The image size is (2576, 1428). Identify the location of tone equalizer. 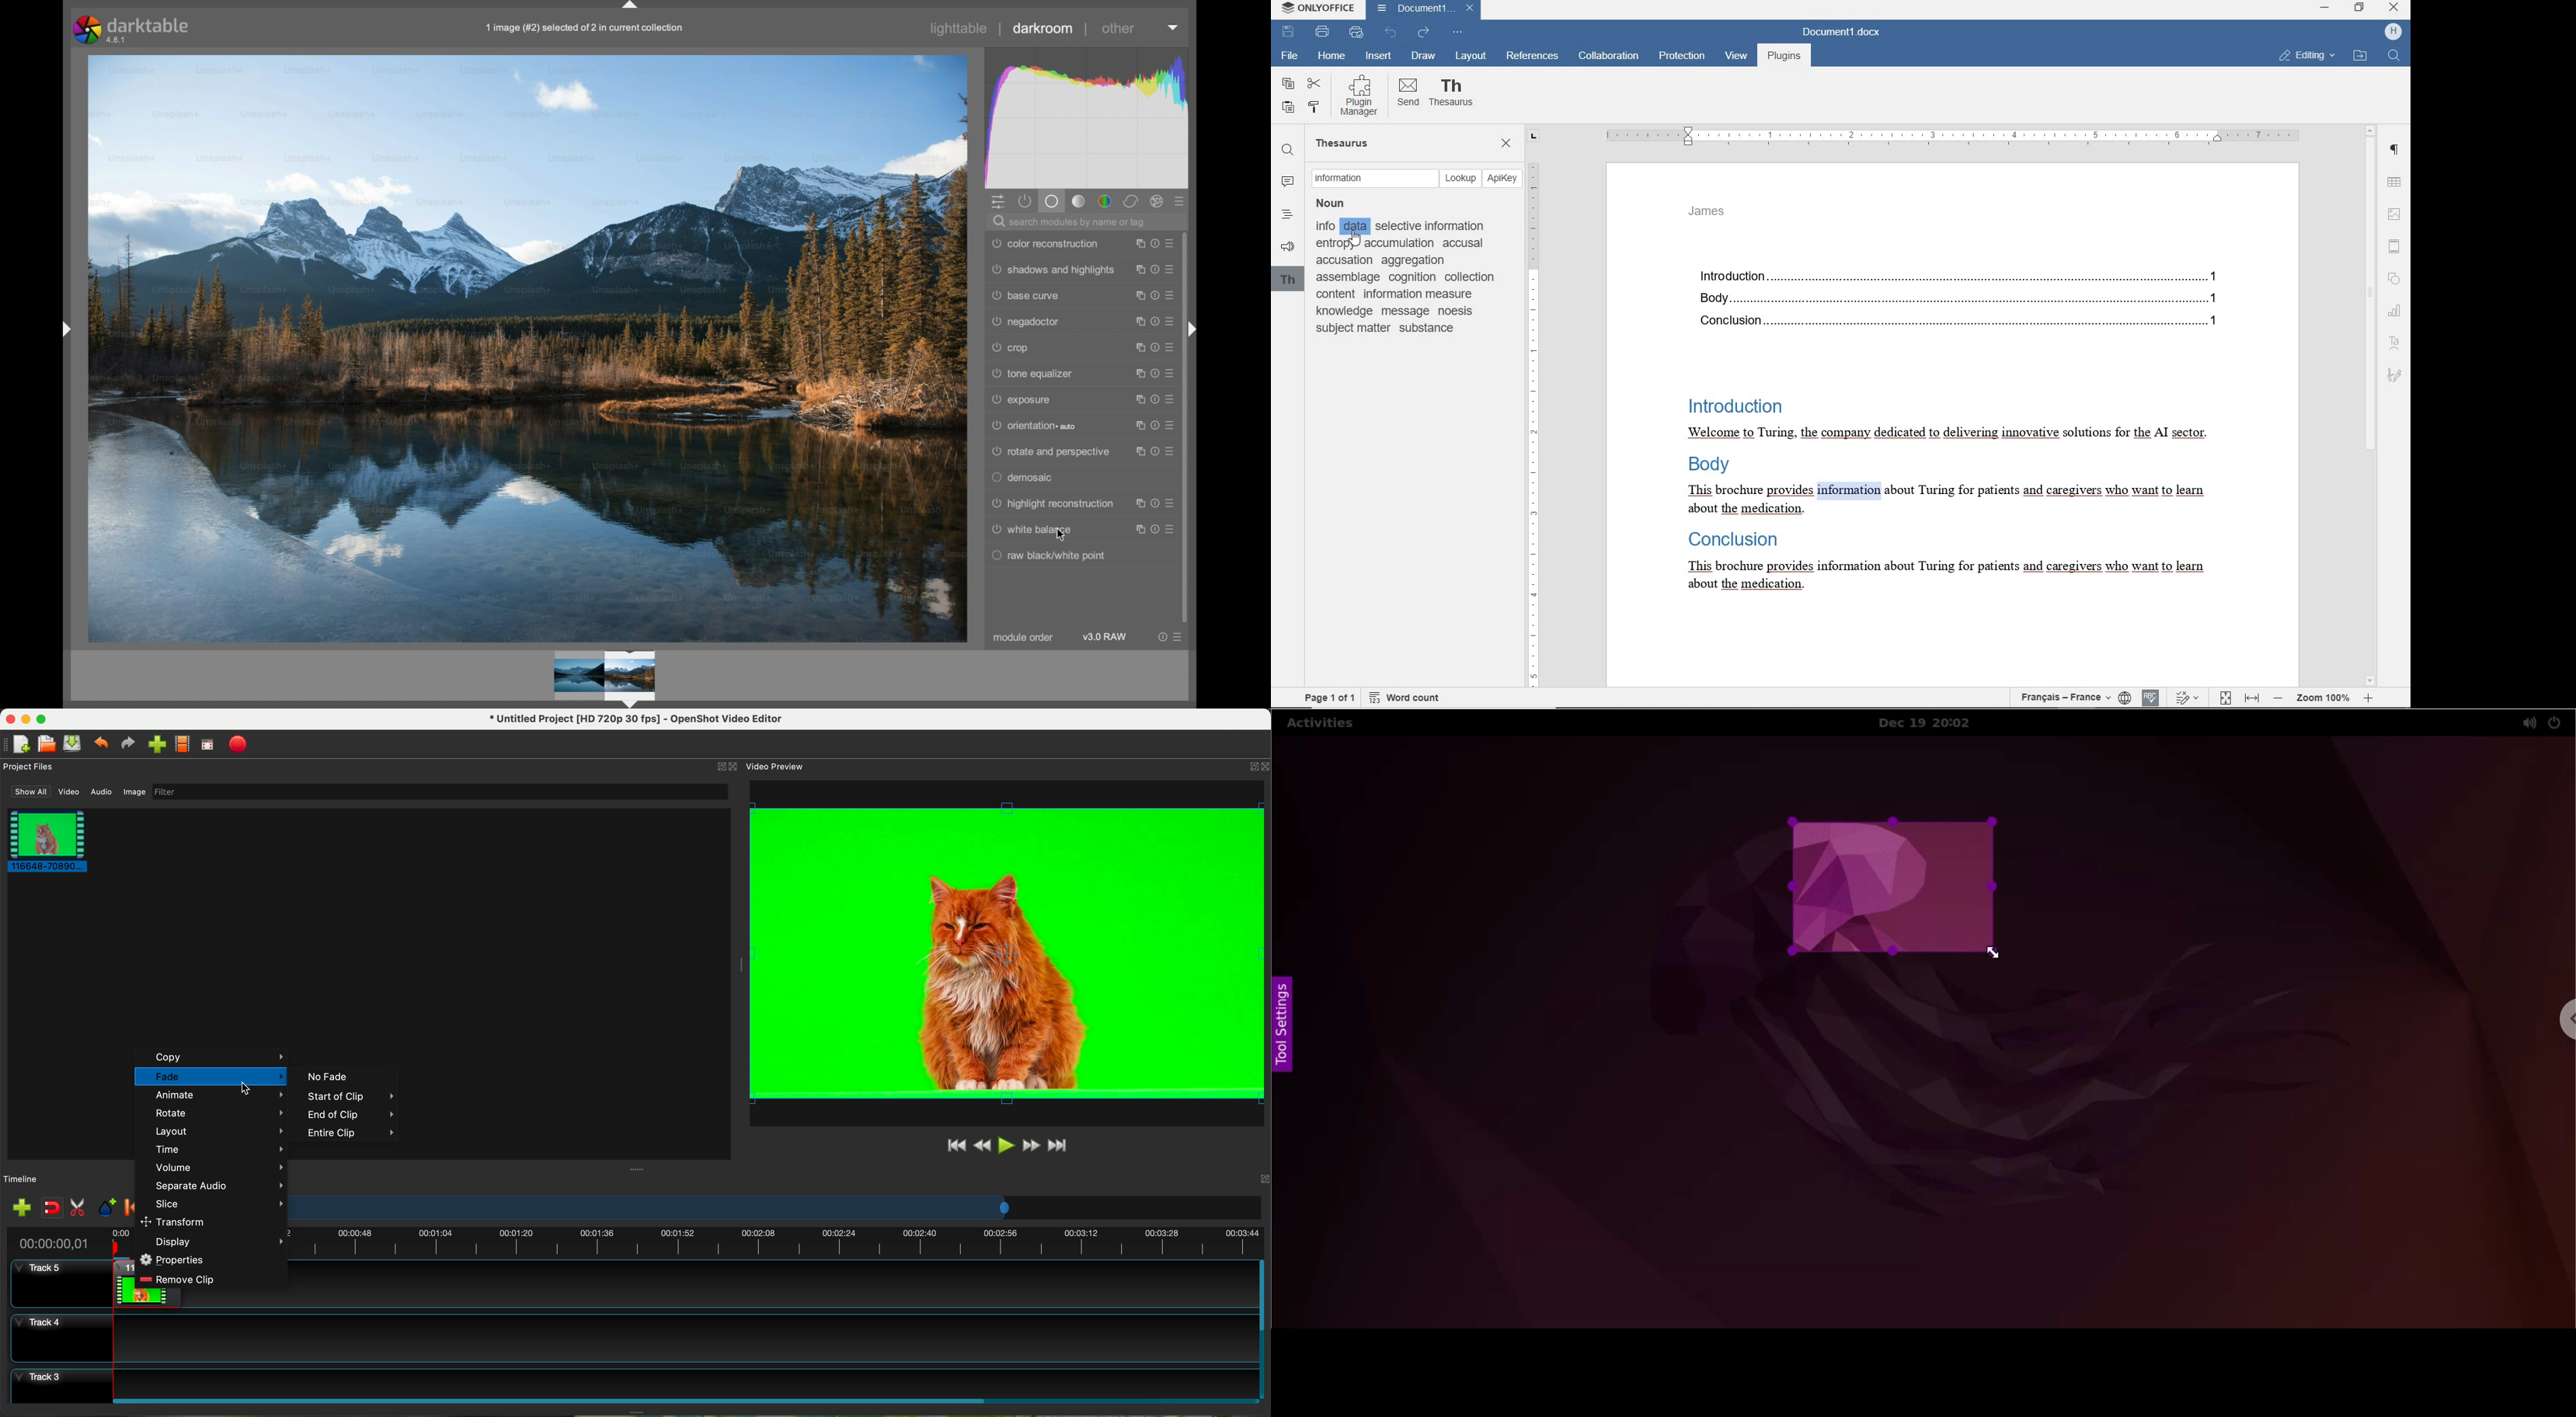
(1031, 374).